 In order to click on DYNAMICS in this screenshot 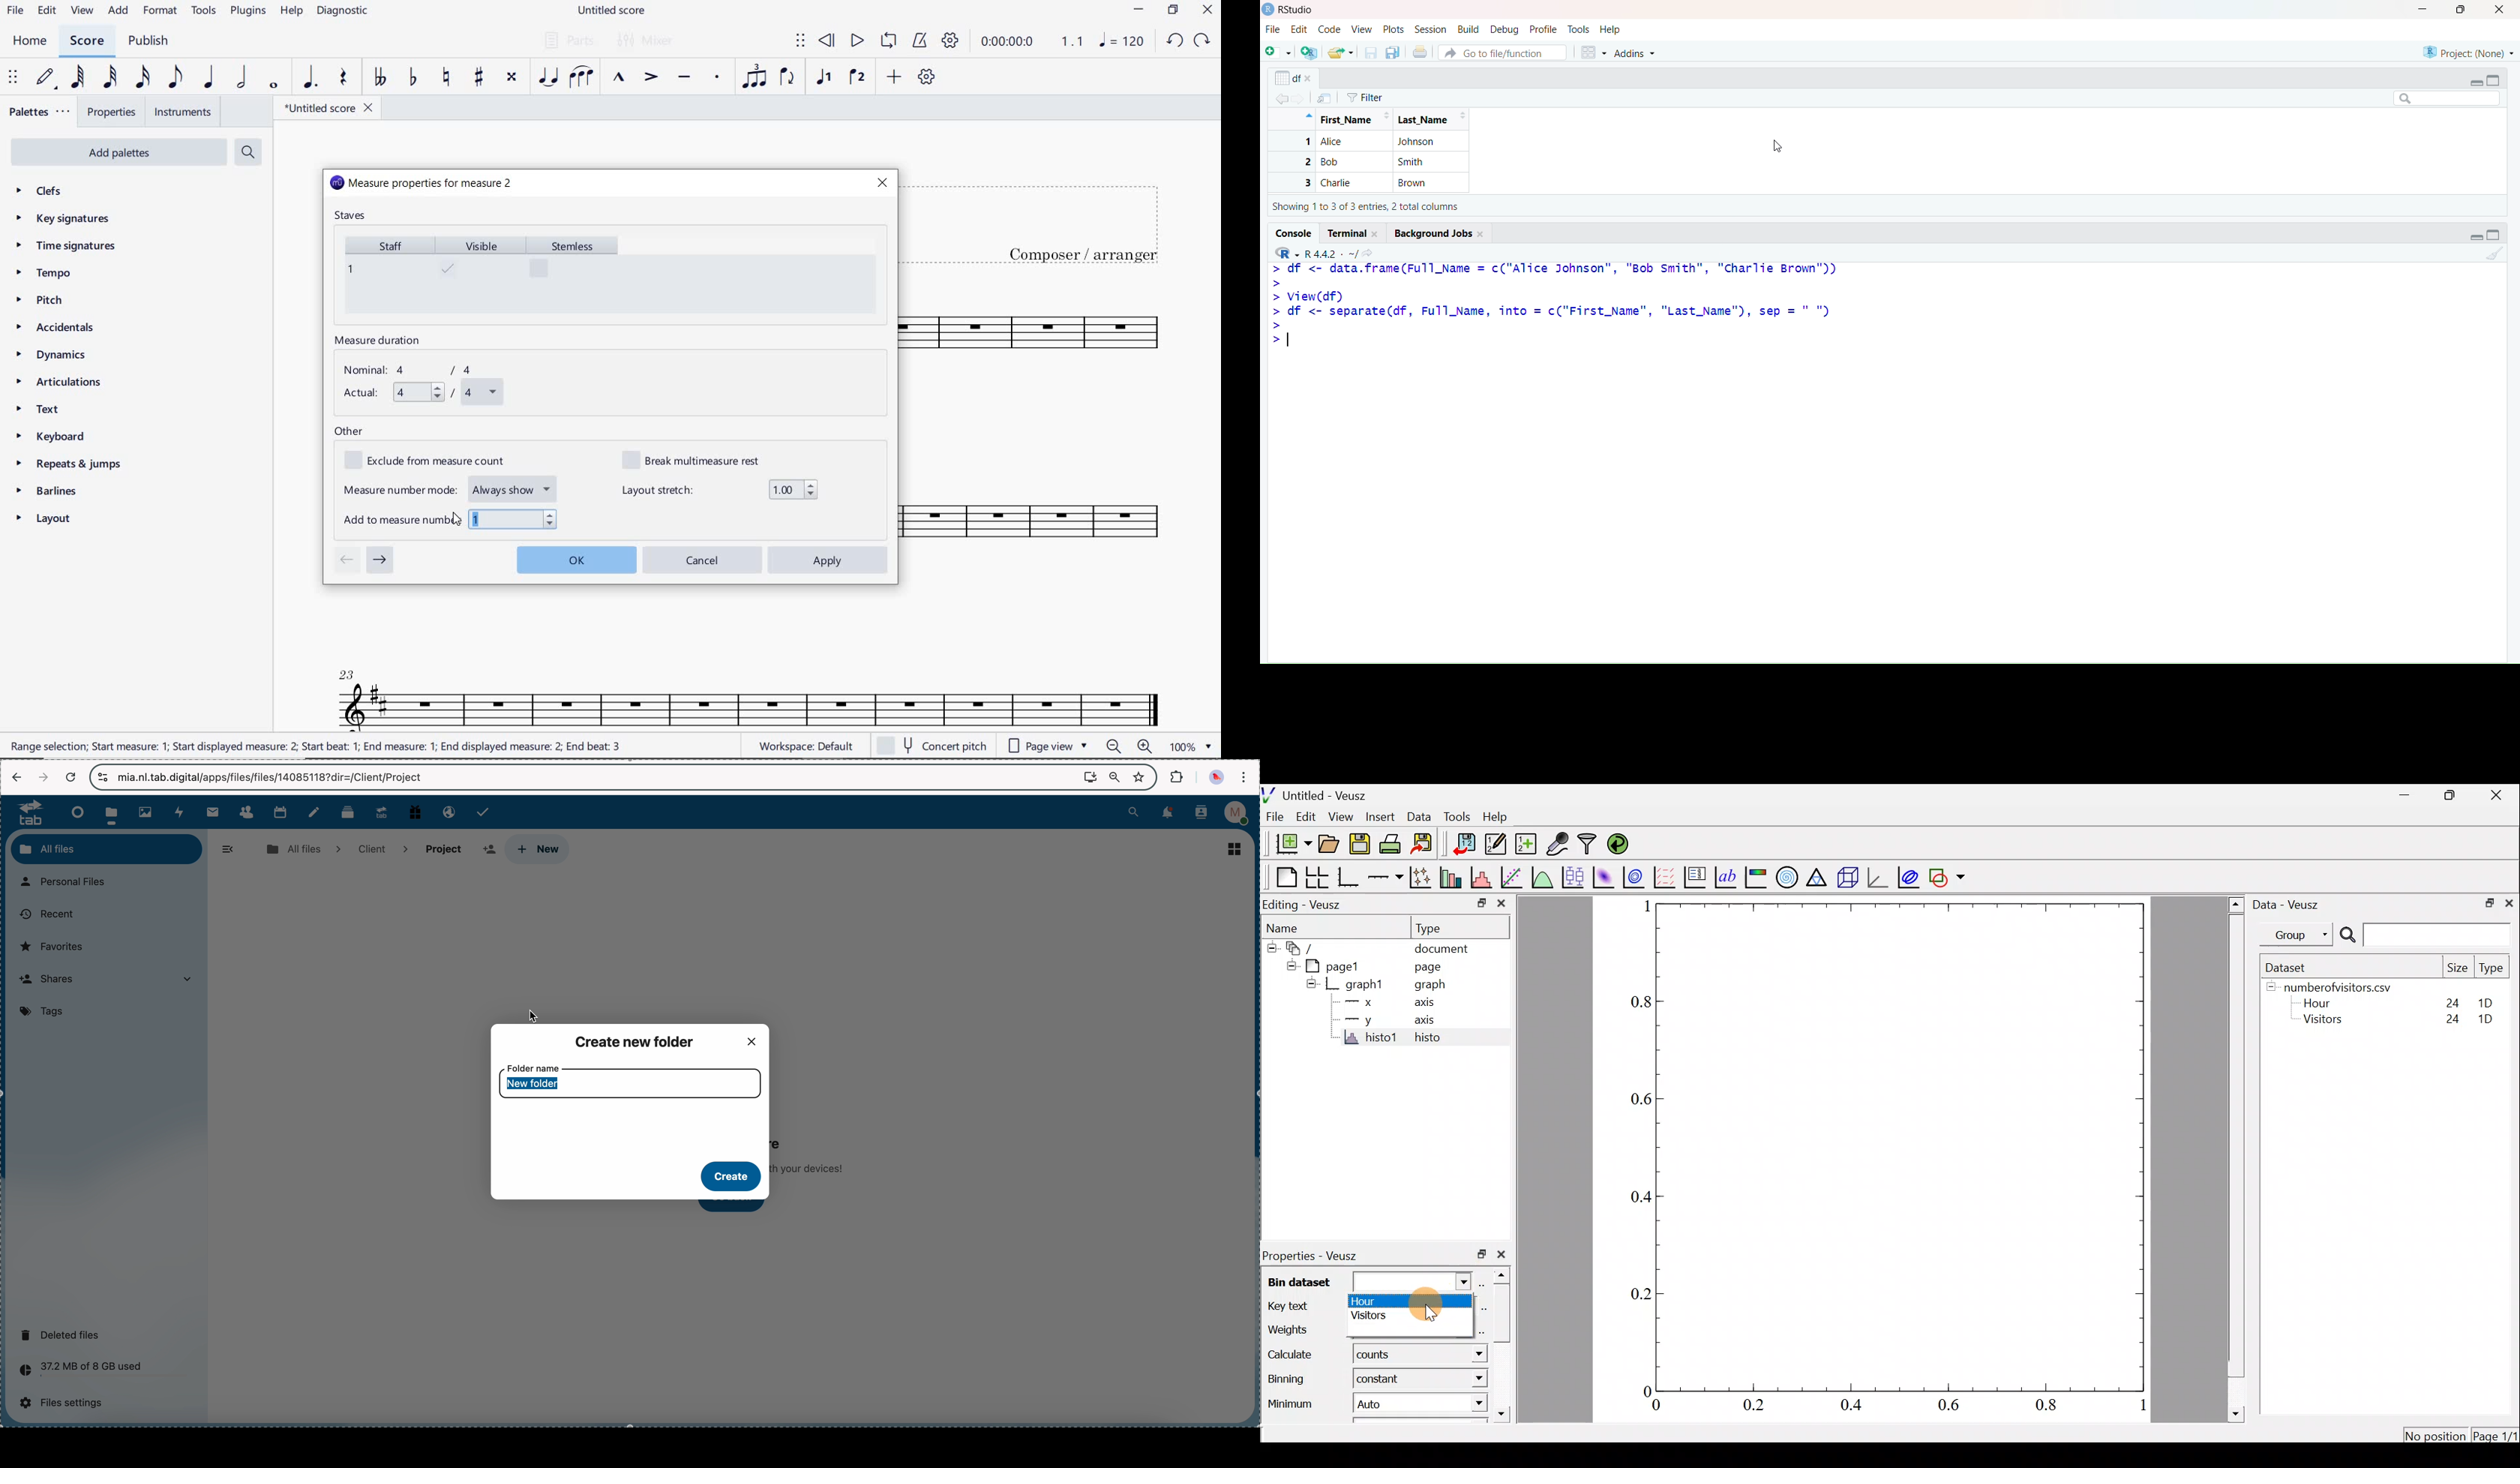, I will do `click(58, 356)`.